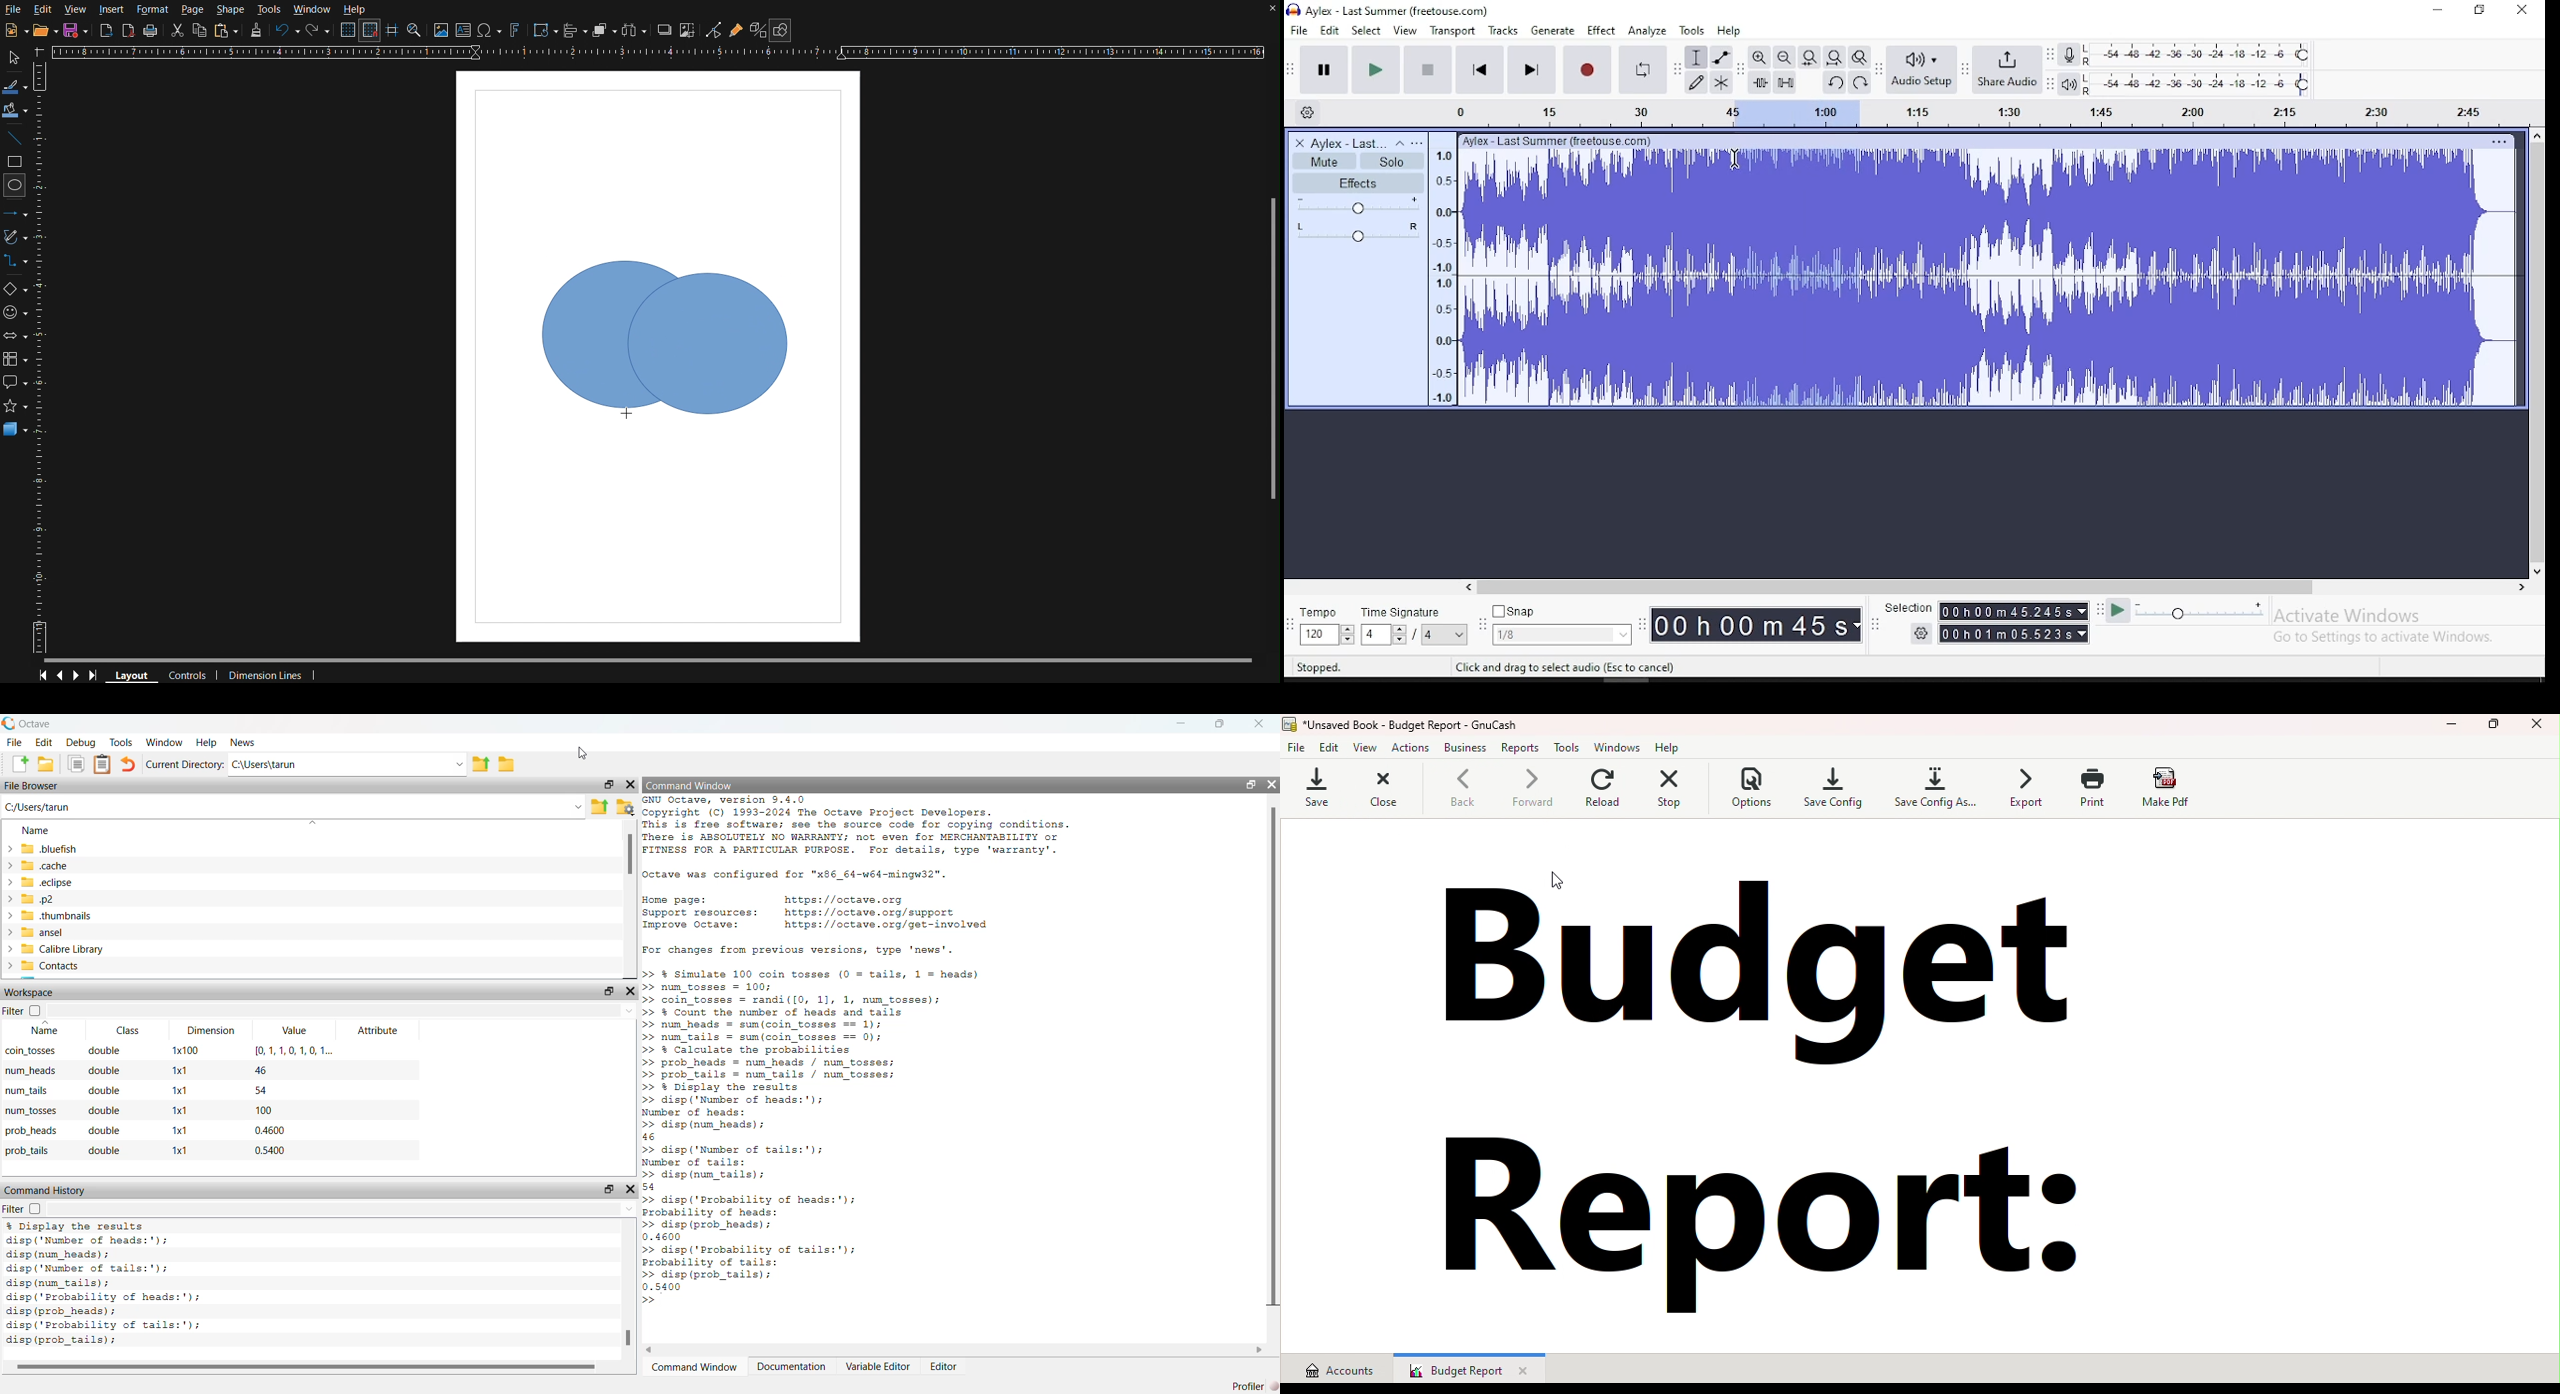 This screenshot has height=1400, width=2576. What do you see at coordinates (194, 9) in the screenshot?
I see `Page` at bounding box center [194, 9].